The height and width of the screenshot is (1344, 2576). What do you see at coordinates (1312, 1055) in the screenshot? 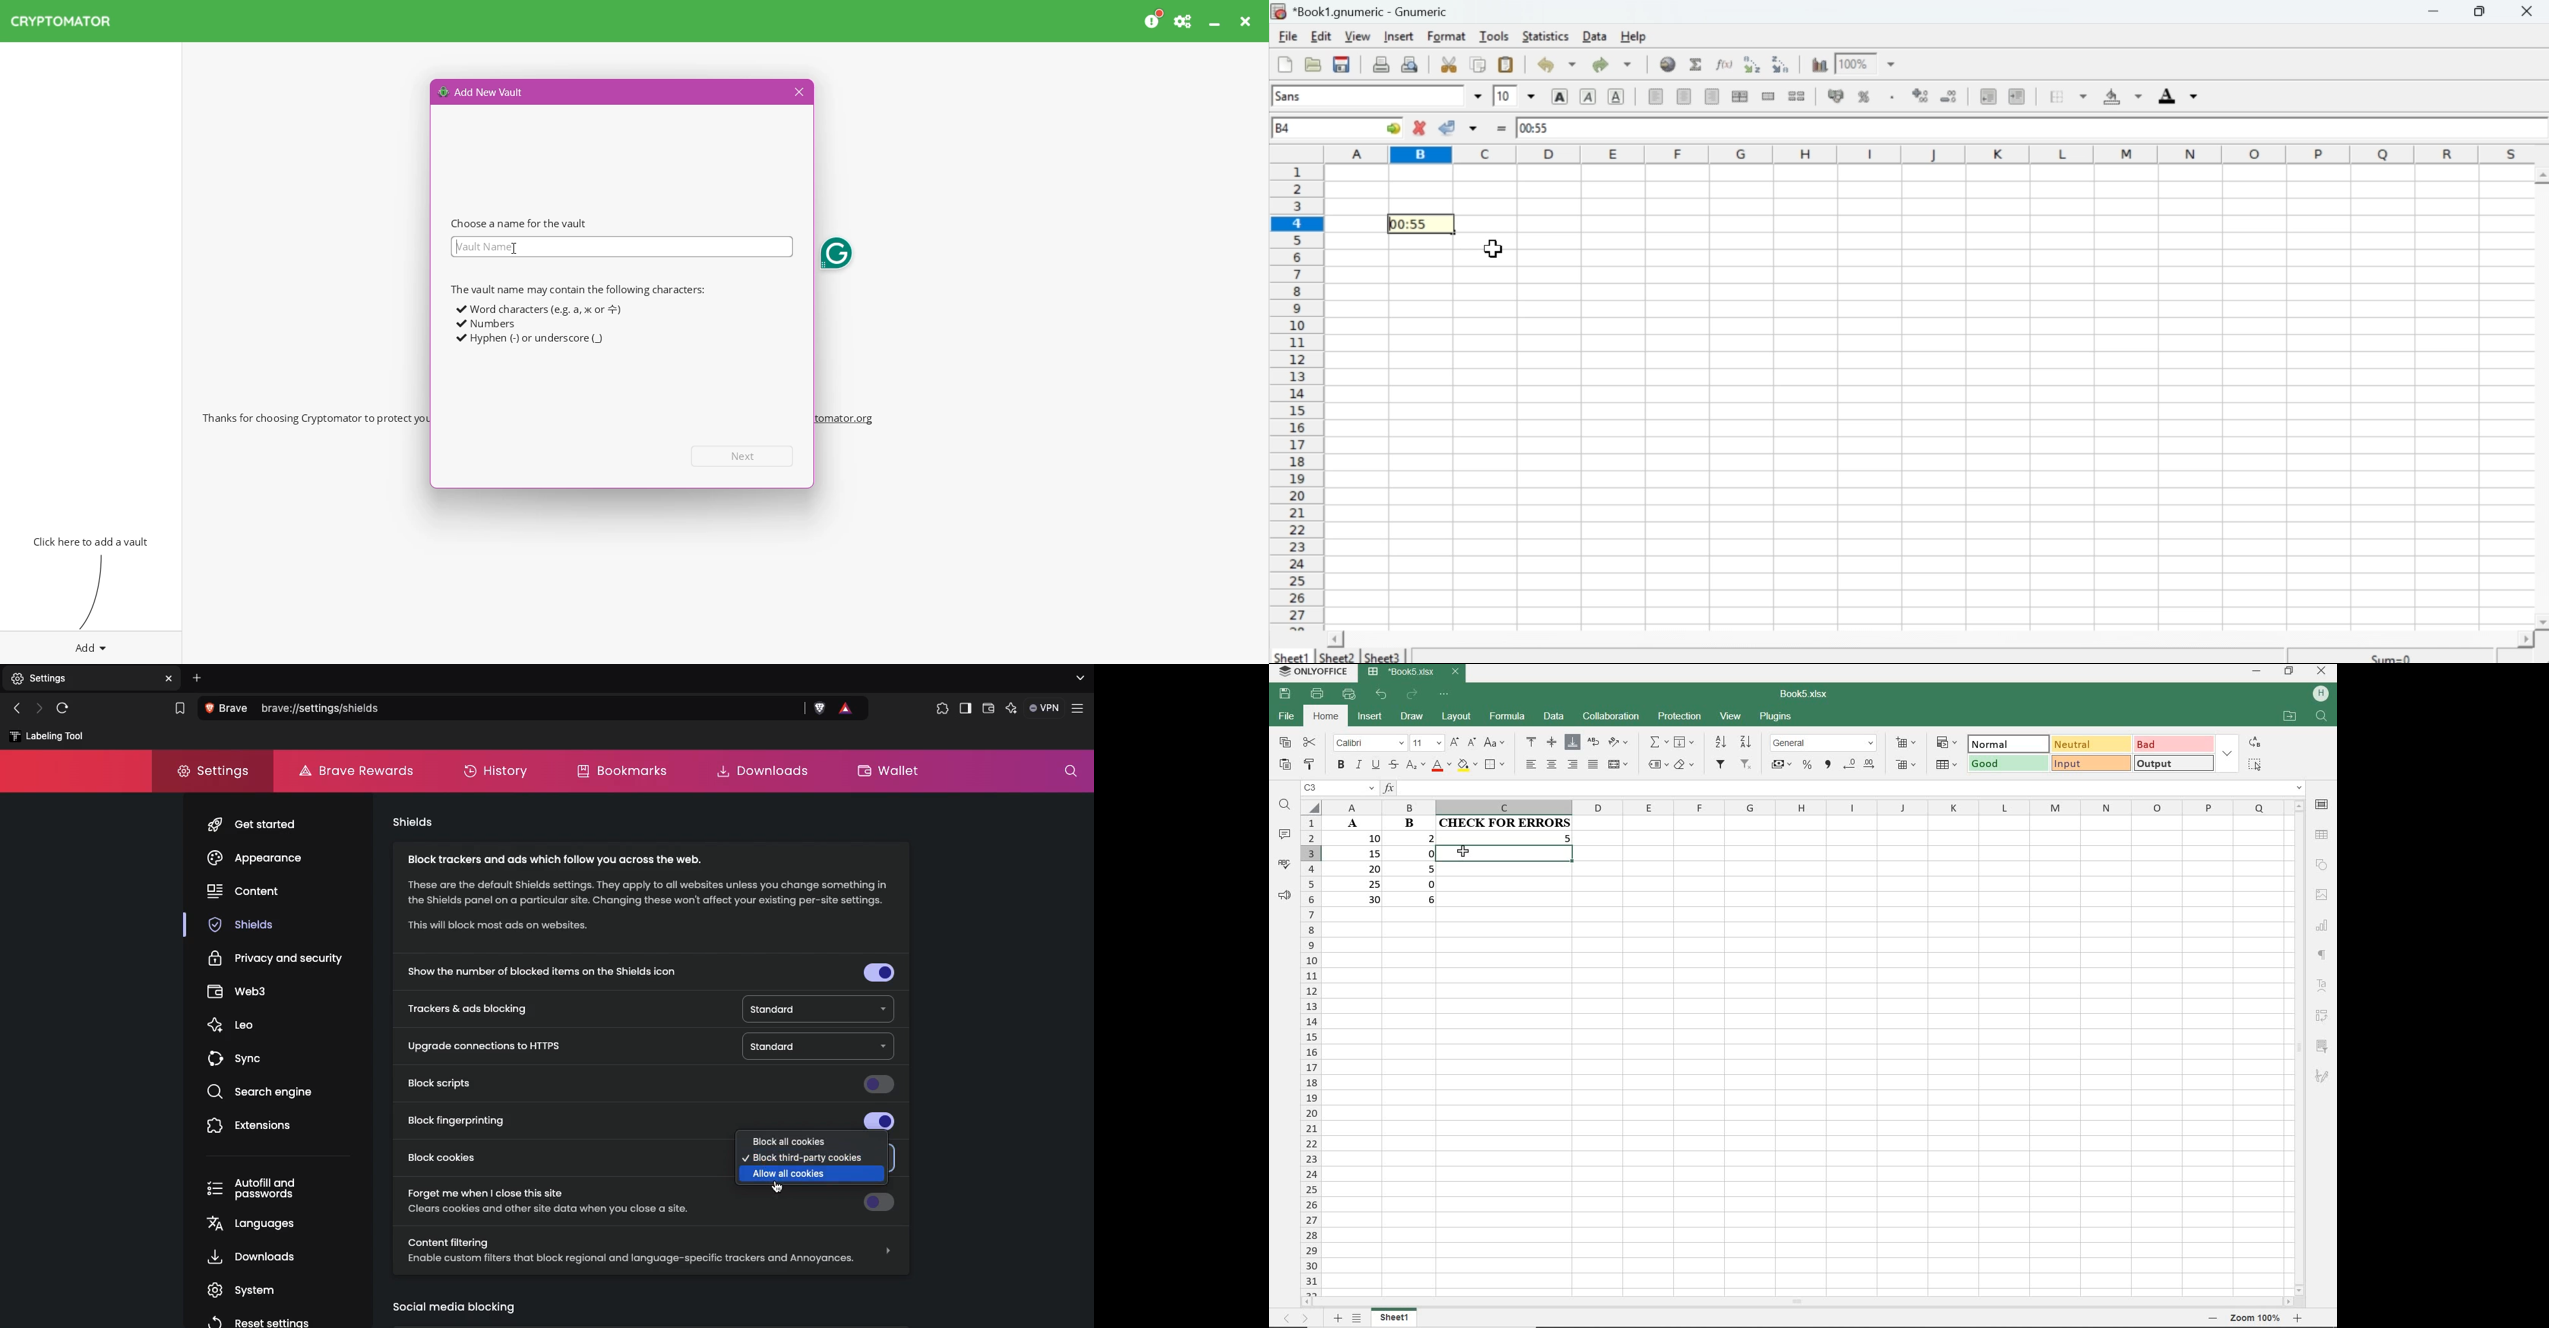
I see `ROWS` at bounding box center [1312, 1055].